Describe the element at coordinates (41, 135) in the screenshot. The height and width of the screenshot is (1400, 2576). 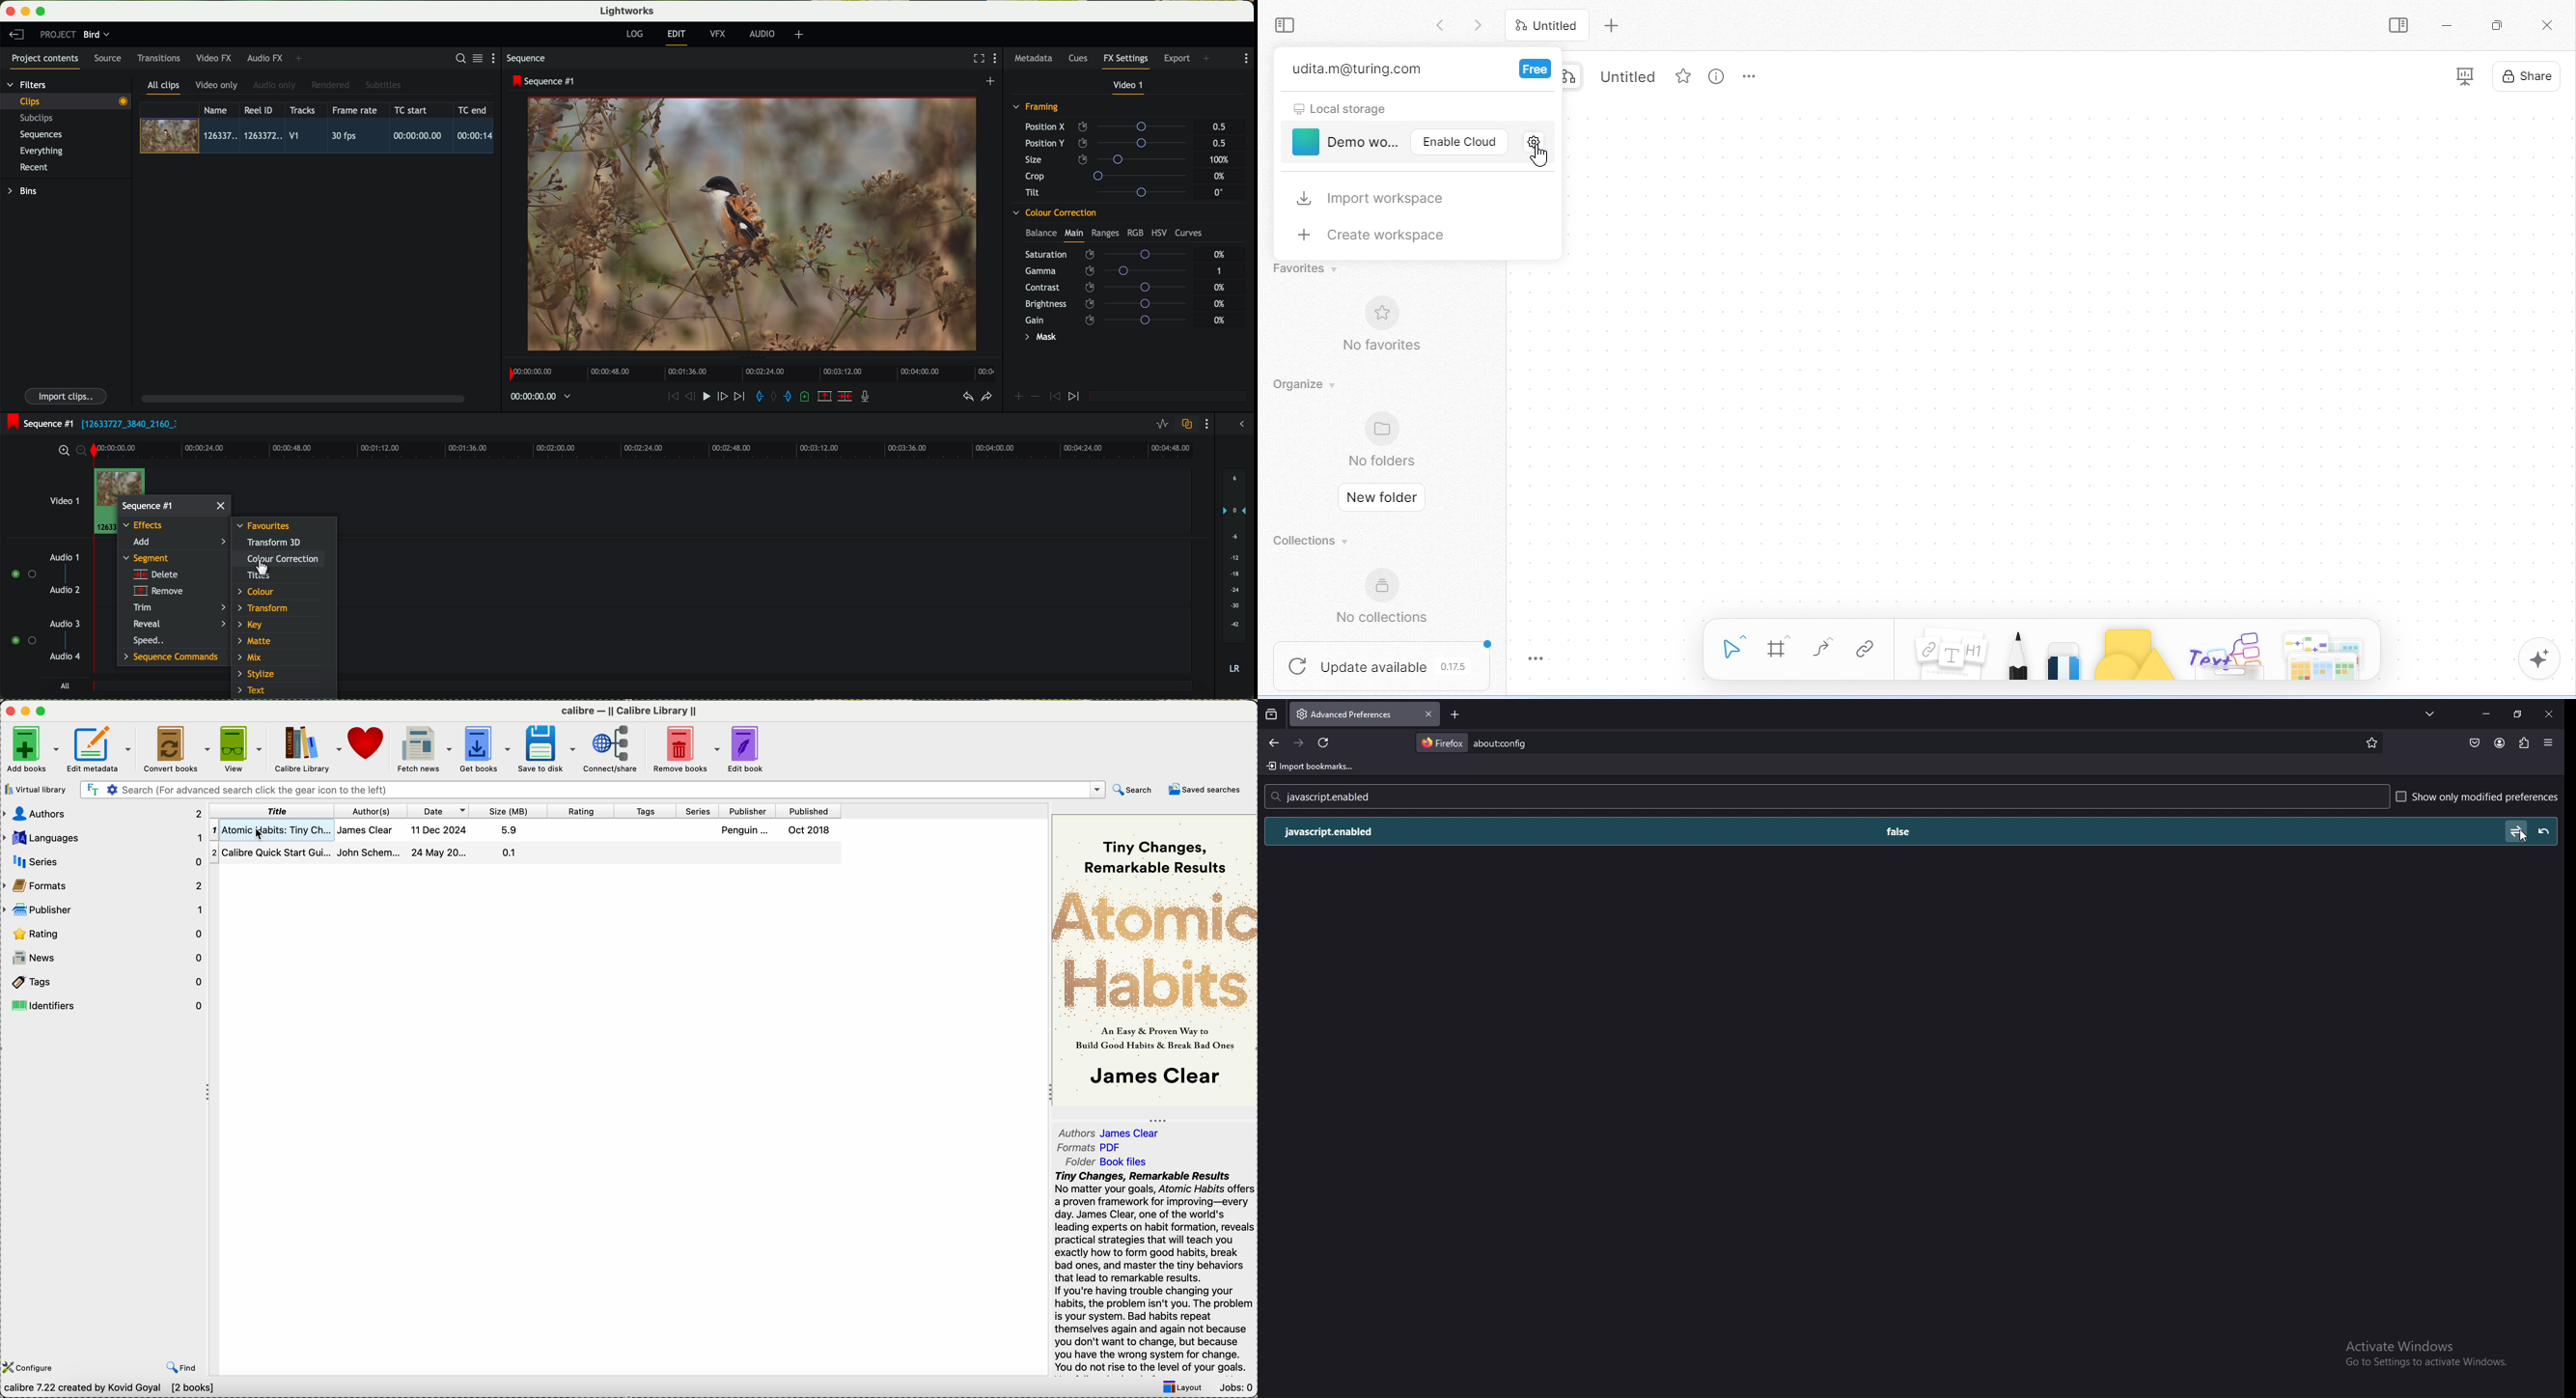
I see `sequences` at that location.